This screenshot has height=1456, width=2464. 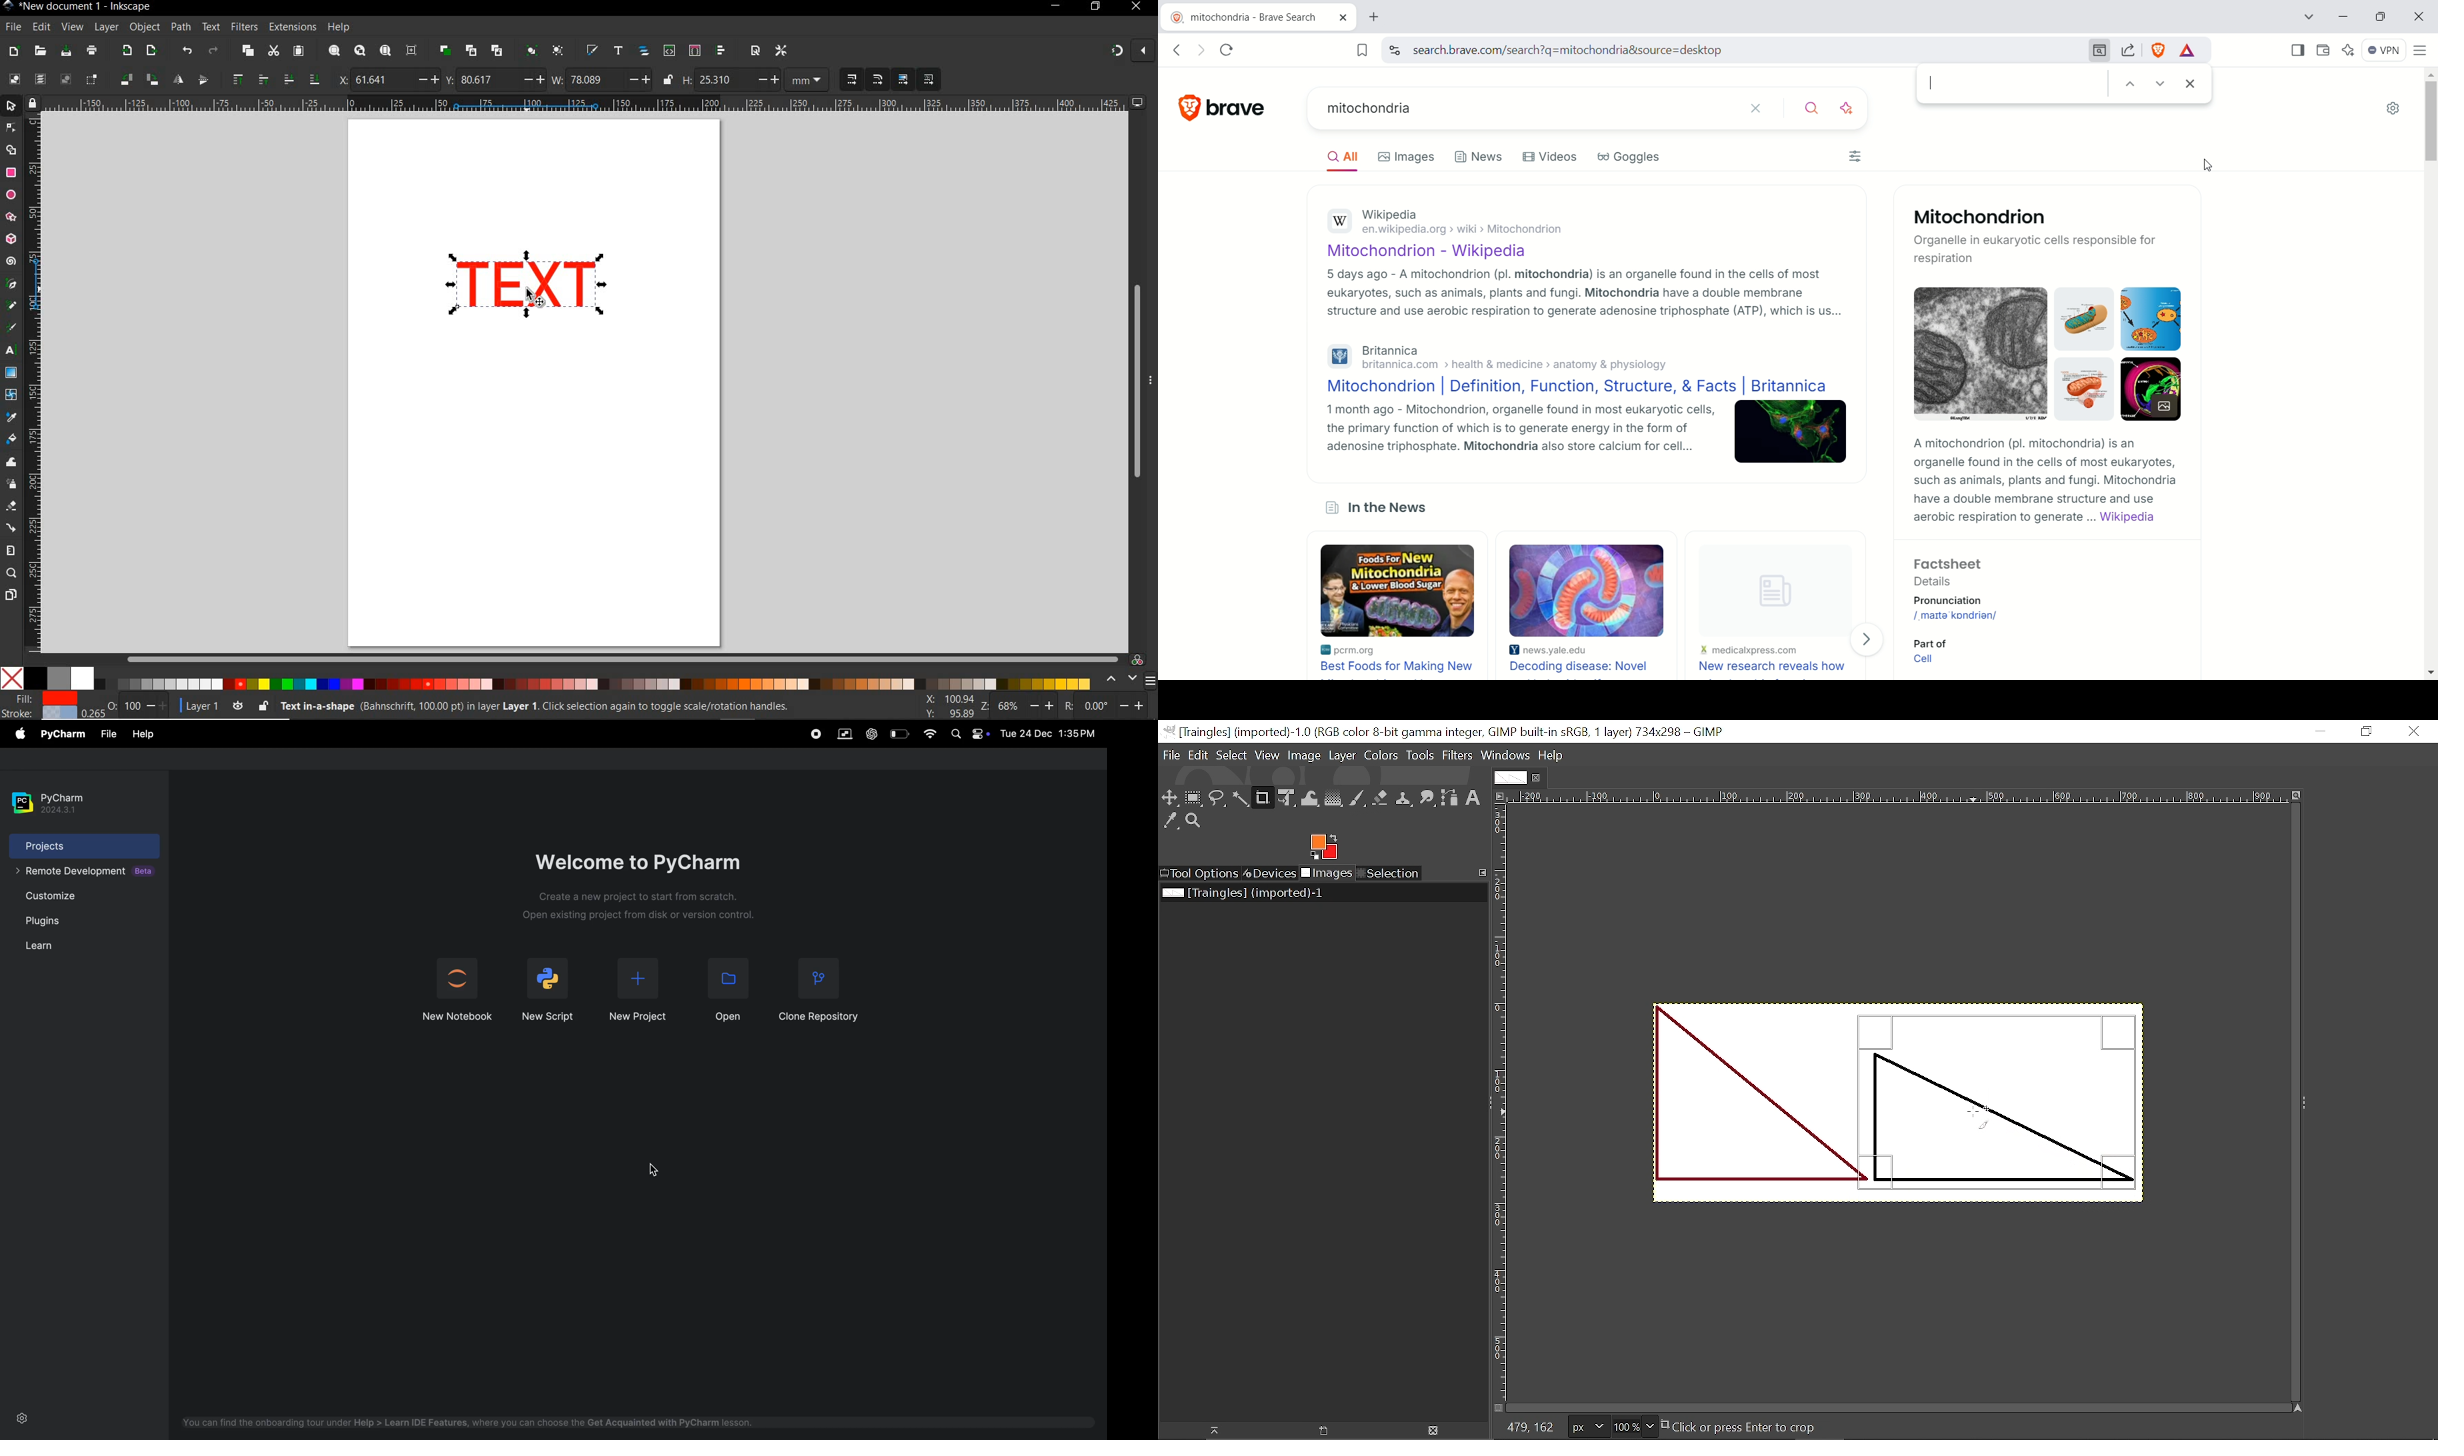 I want to click on brave shield, so click(x=2157, y=51).